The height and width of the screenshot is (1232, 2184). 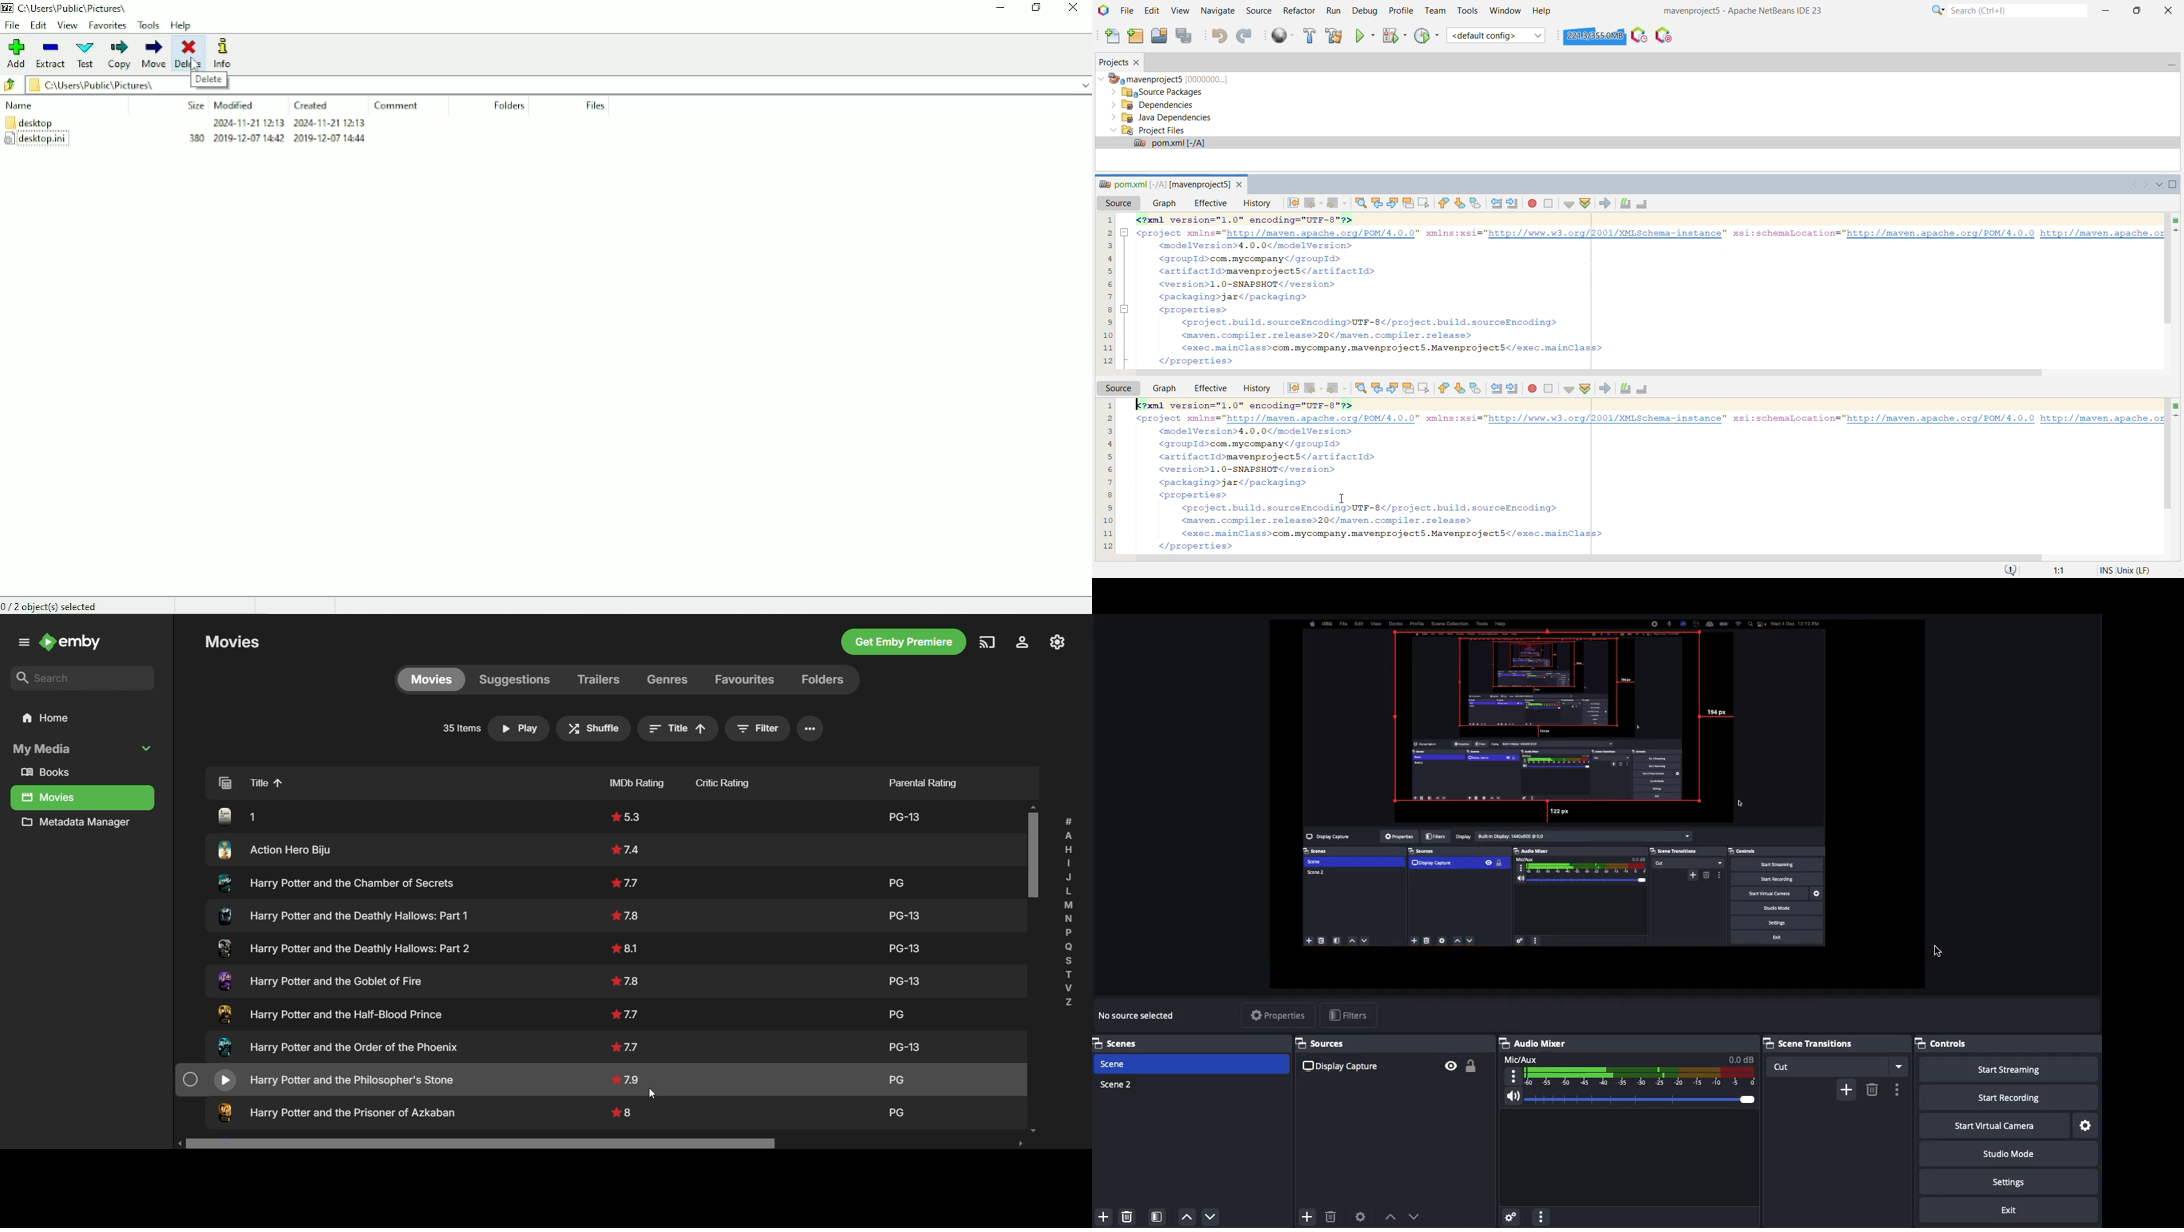 What do you see at coordinates (54, 606) in the screenshot?
I see `0/2 object(s) selected` at bounding box center [54, 606].